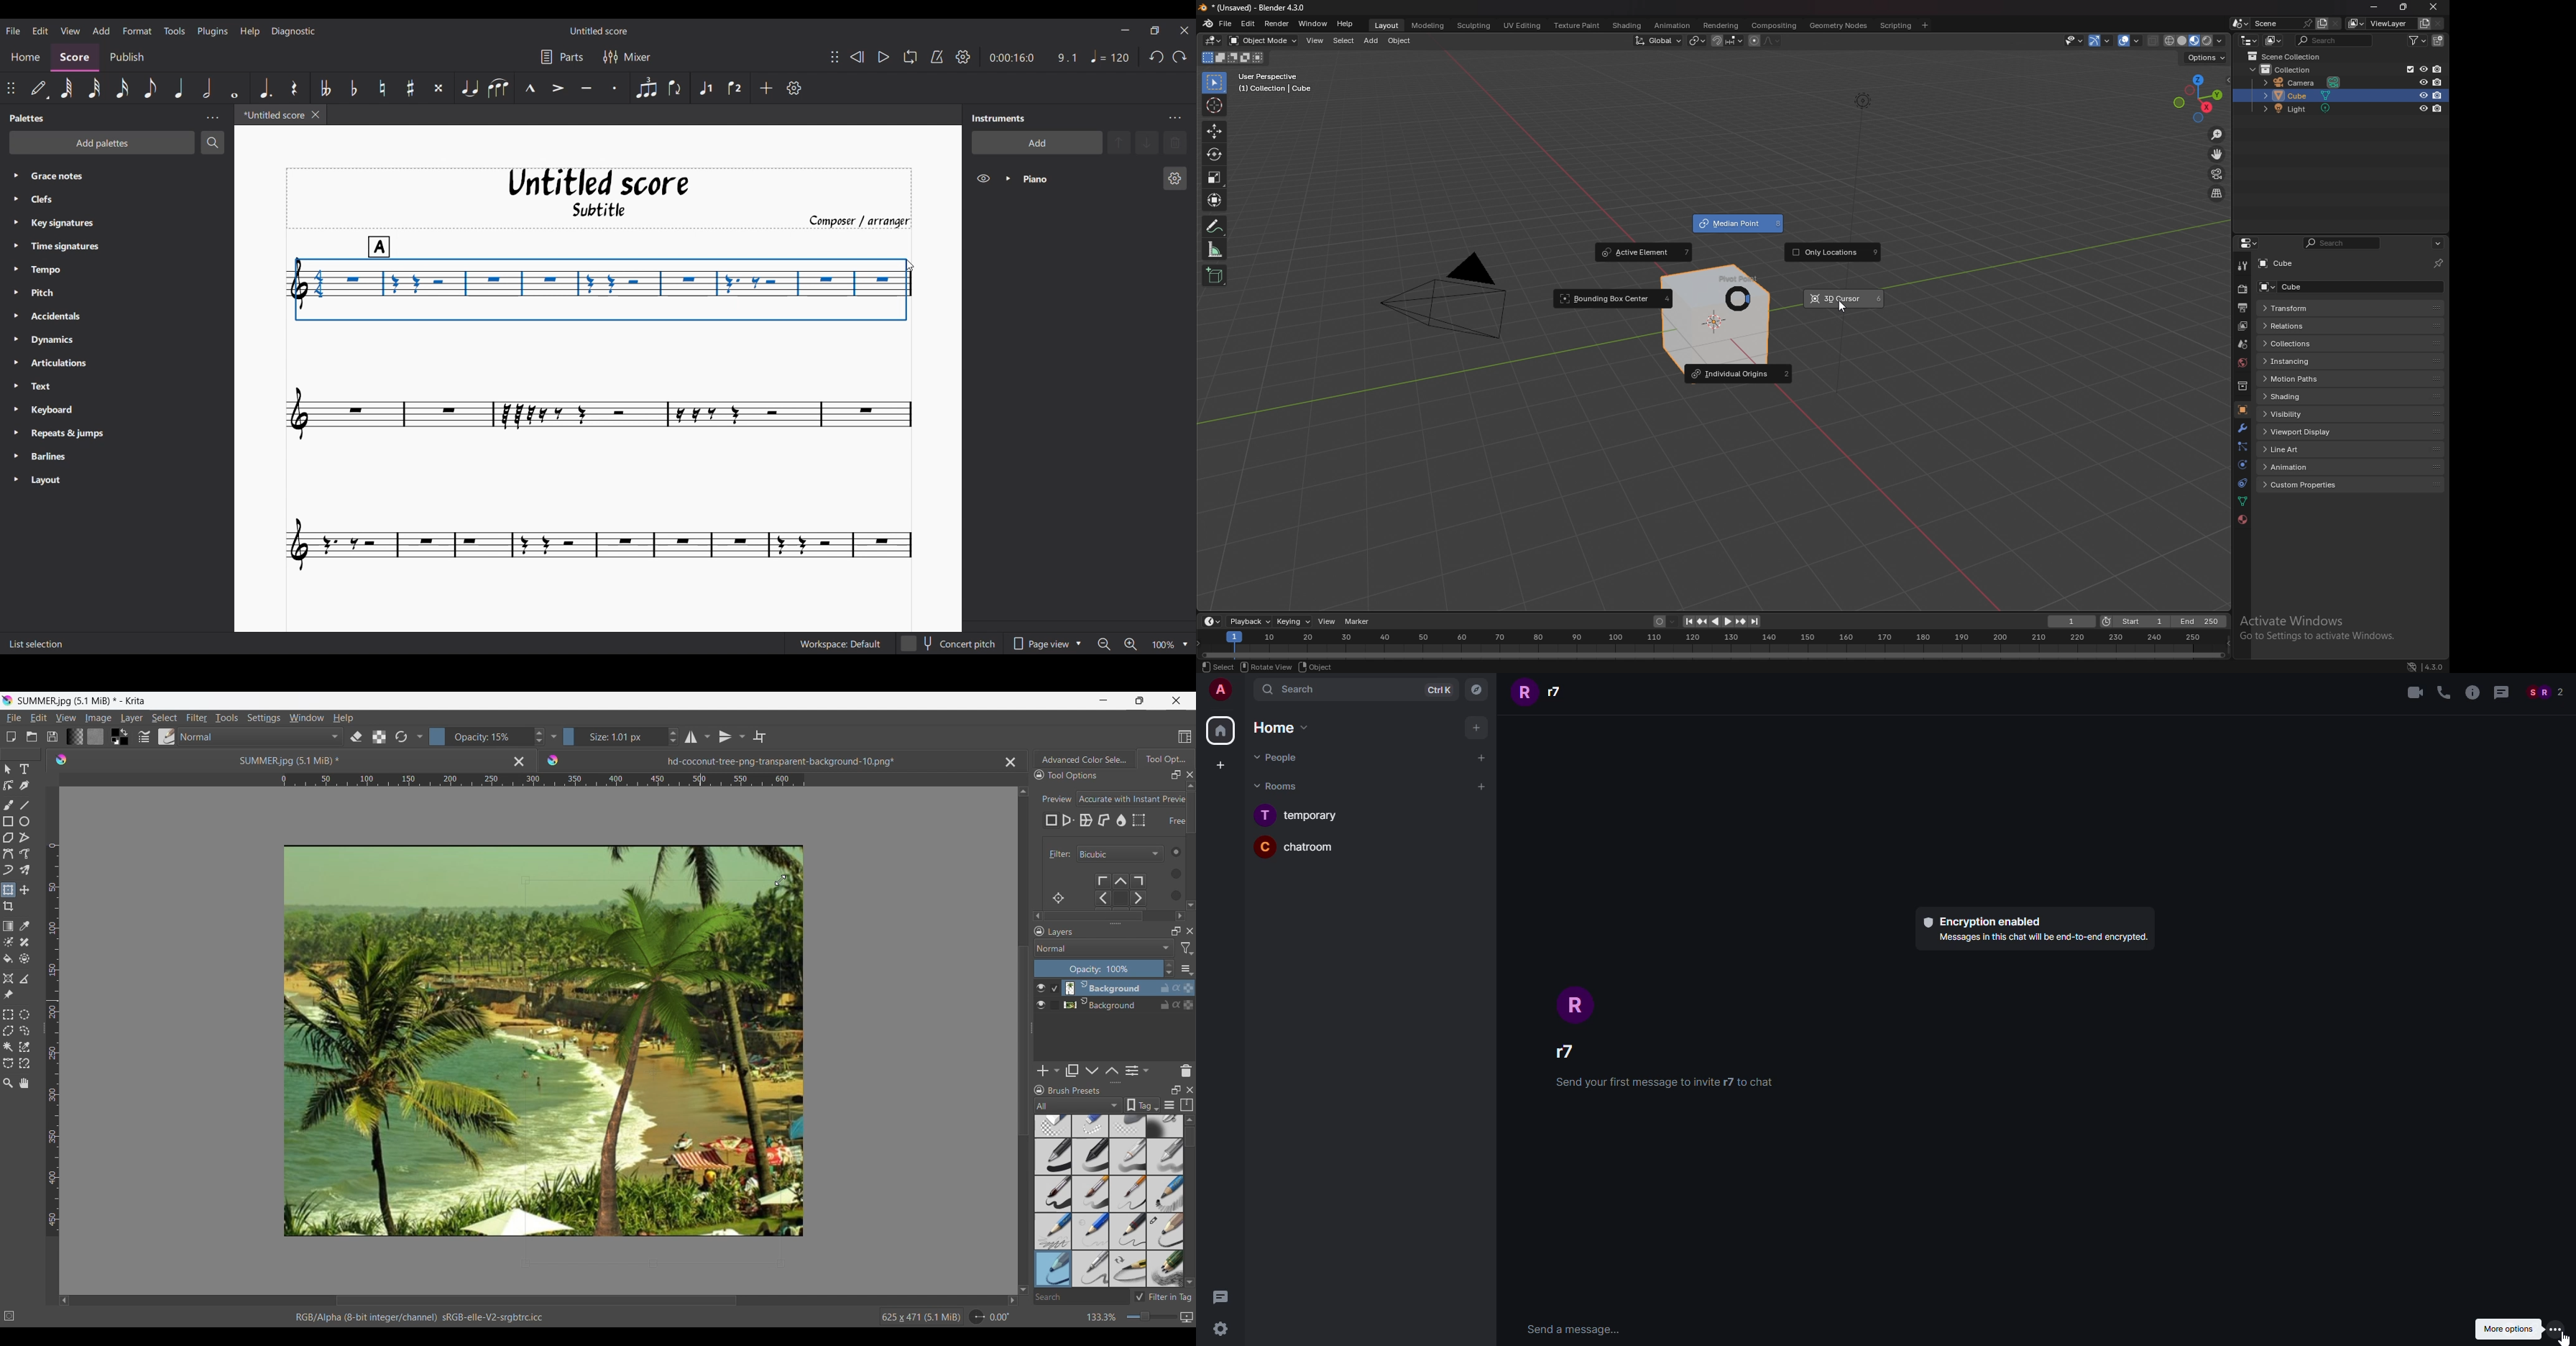 The height and width of the screenshot is (1372, 2576). Describe the element at coordinates (1644, 252) in the screenshot. I see `acctive element` at that location.